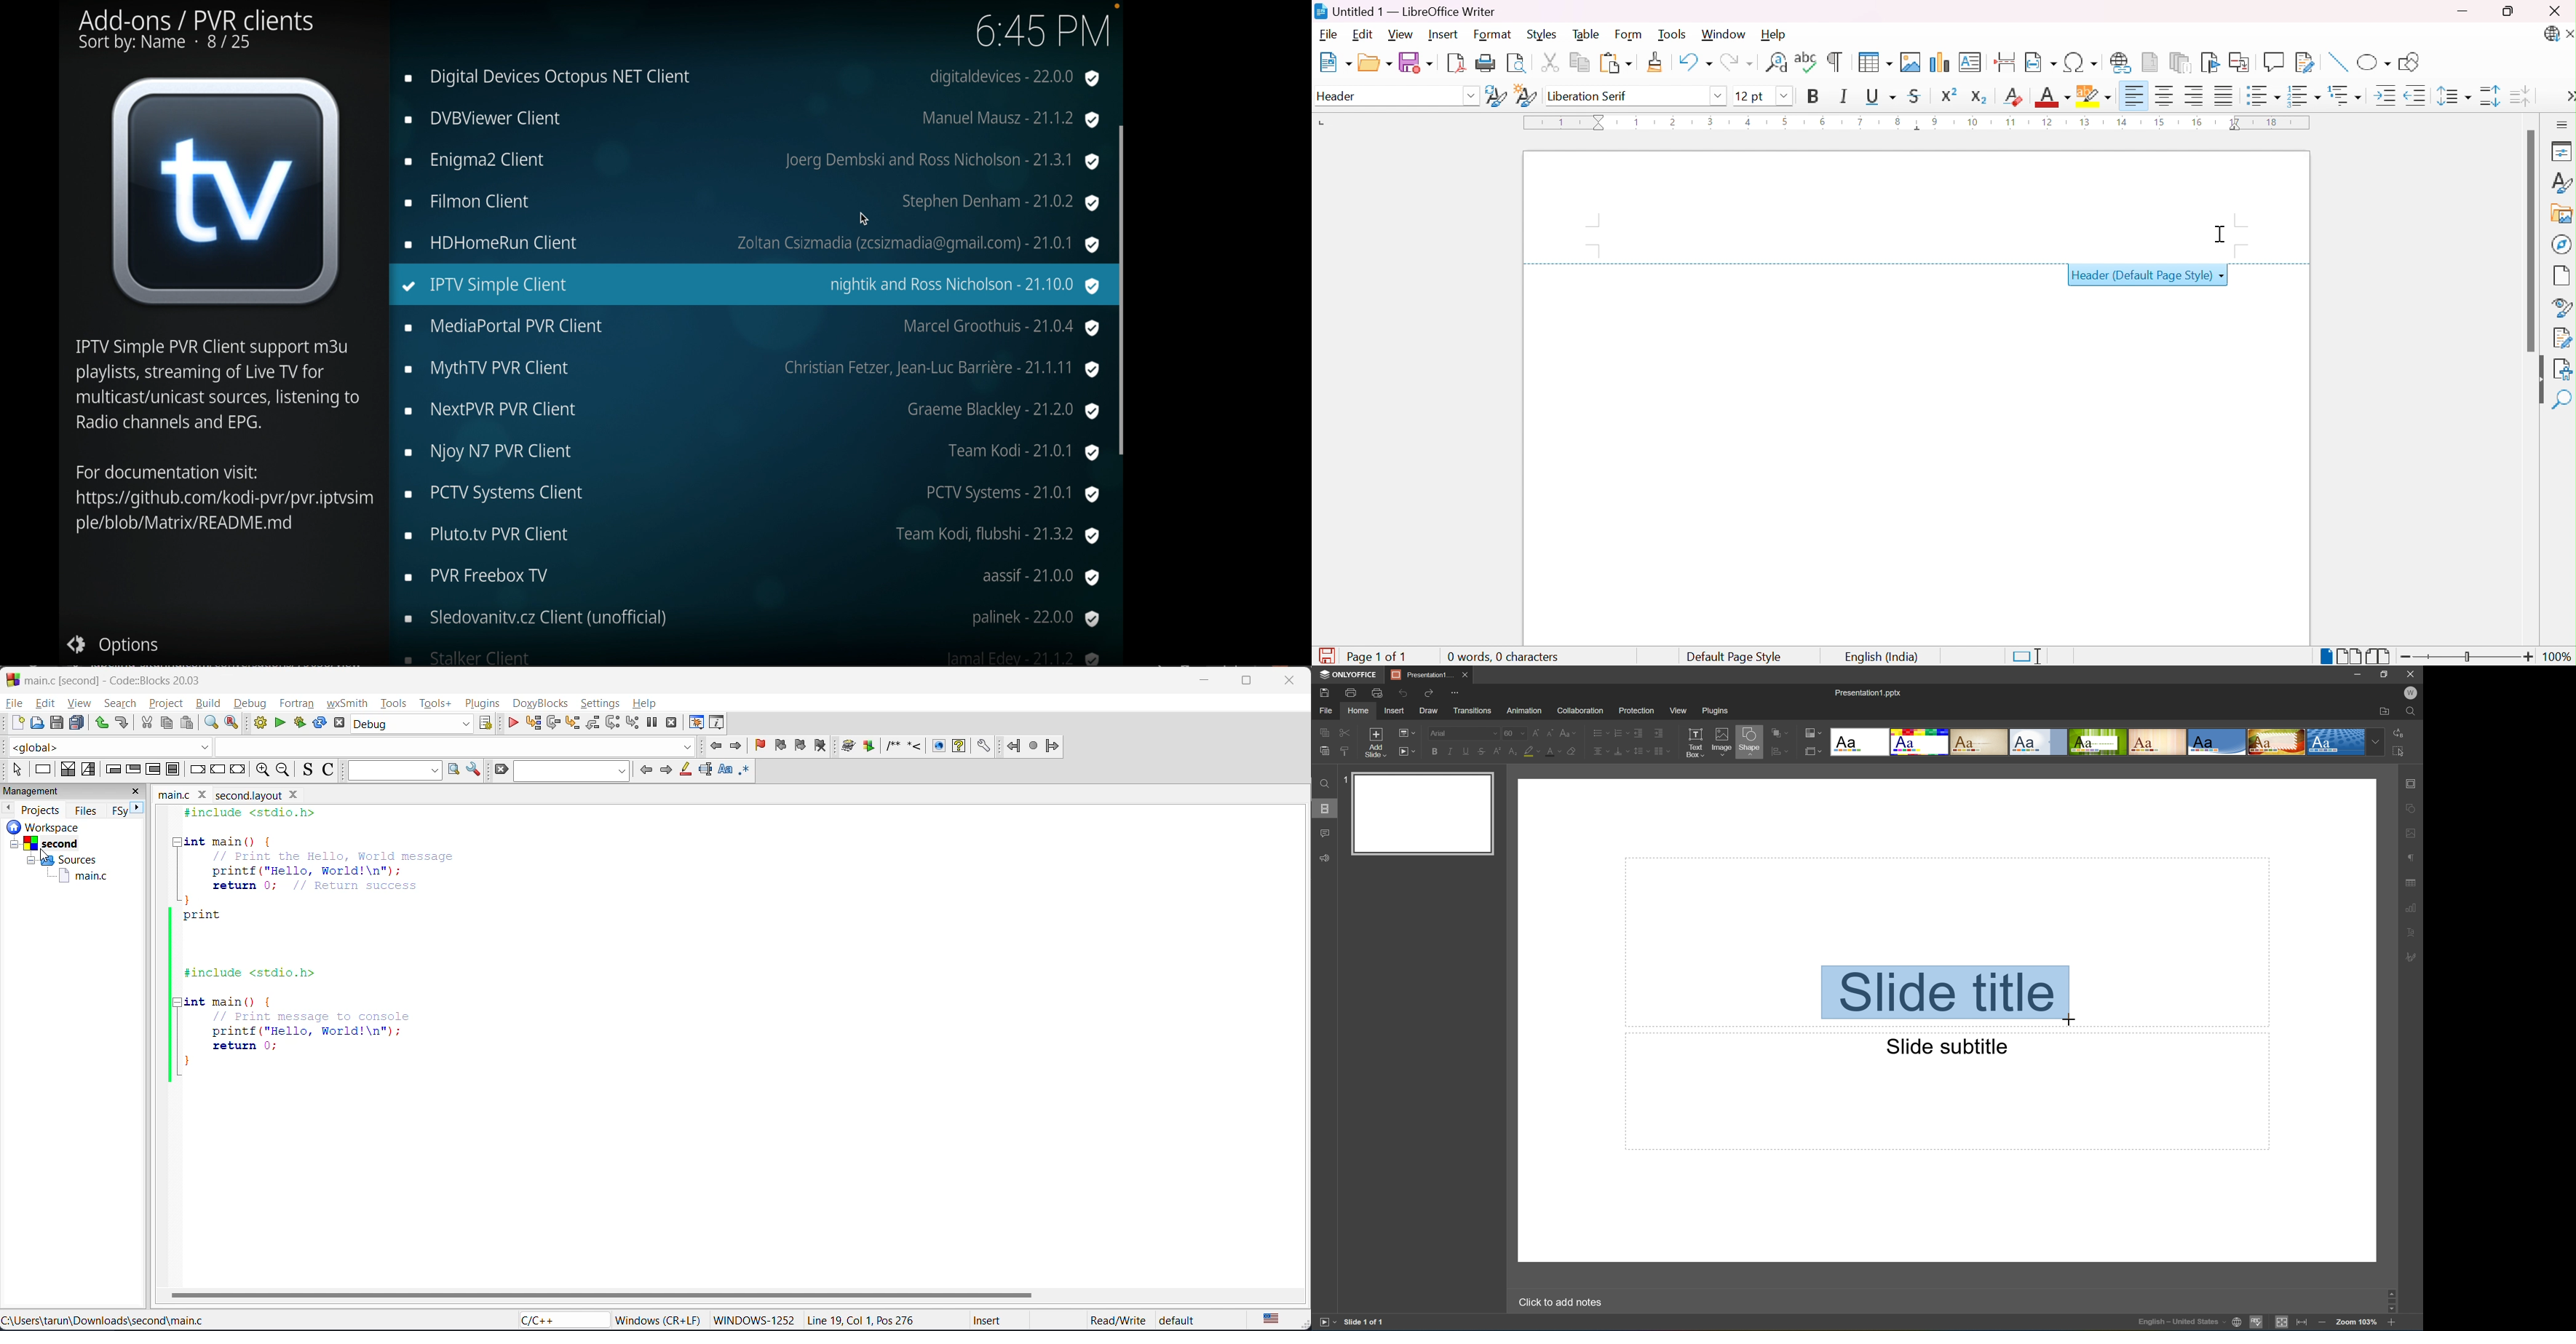 The height and width of the screenshot is (1344, 2576). What do you see at coordinates (2008, 61) in the screenshot?
I see `Insert page break` at bounding box center [2008, 61].